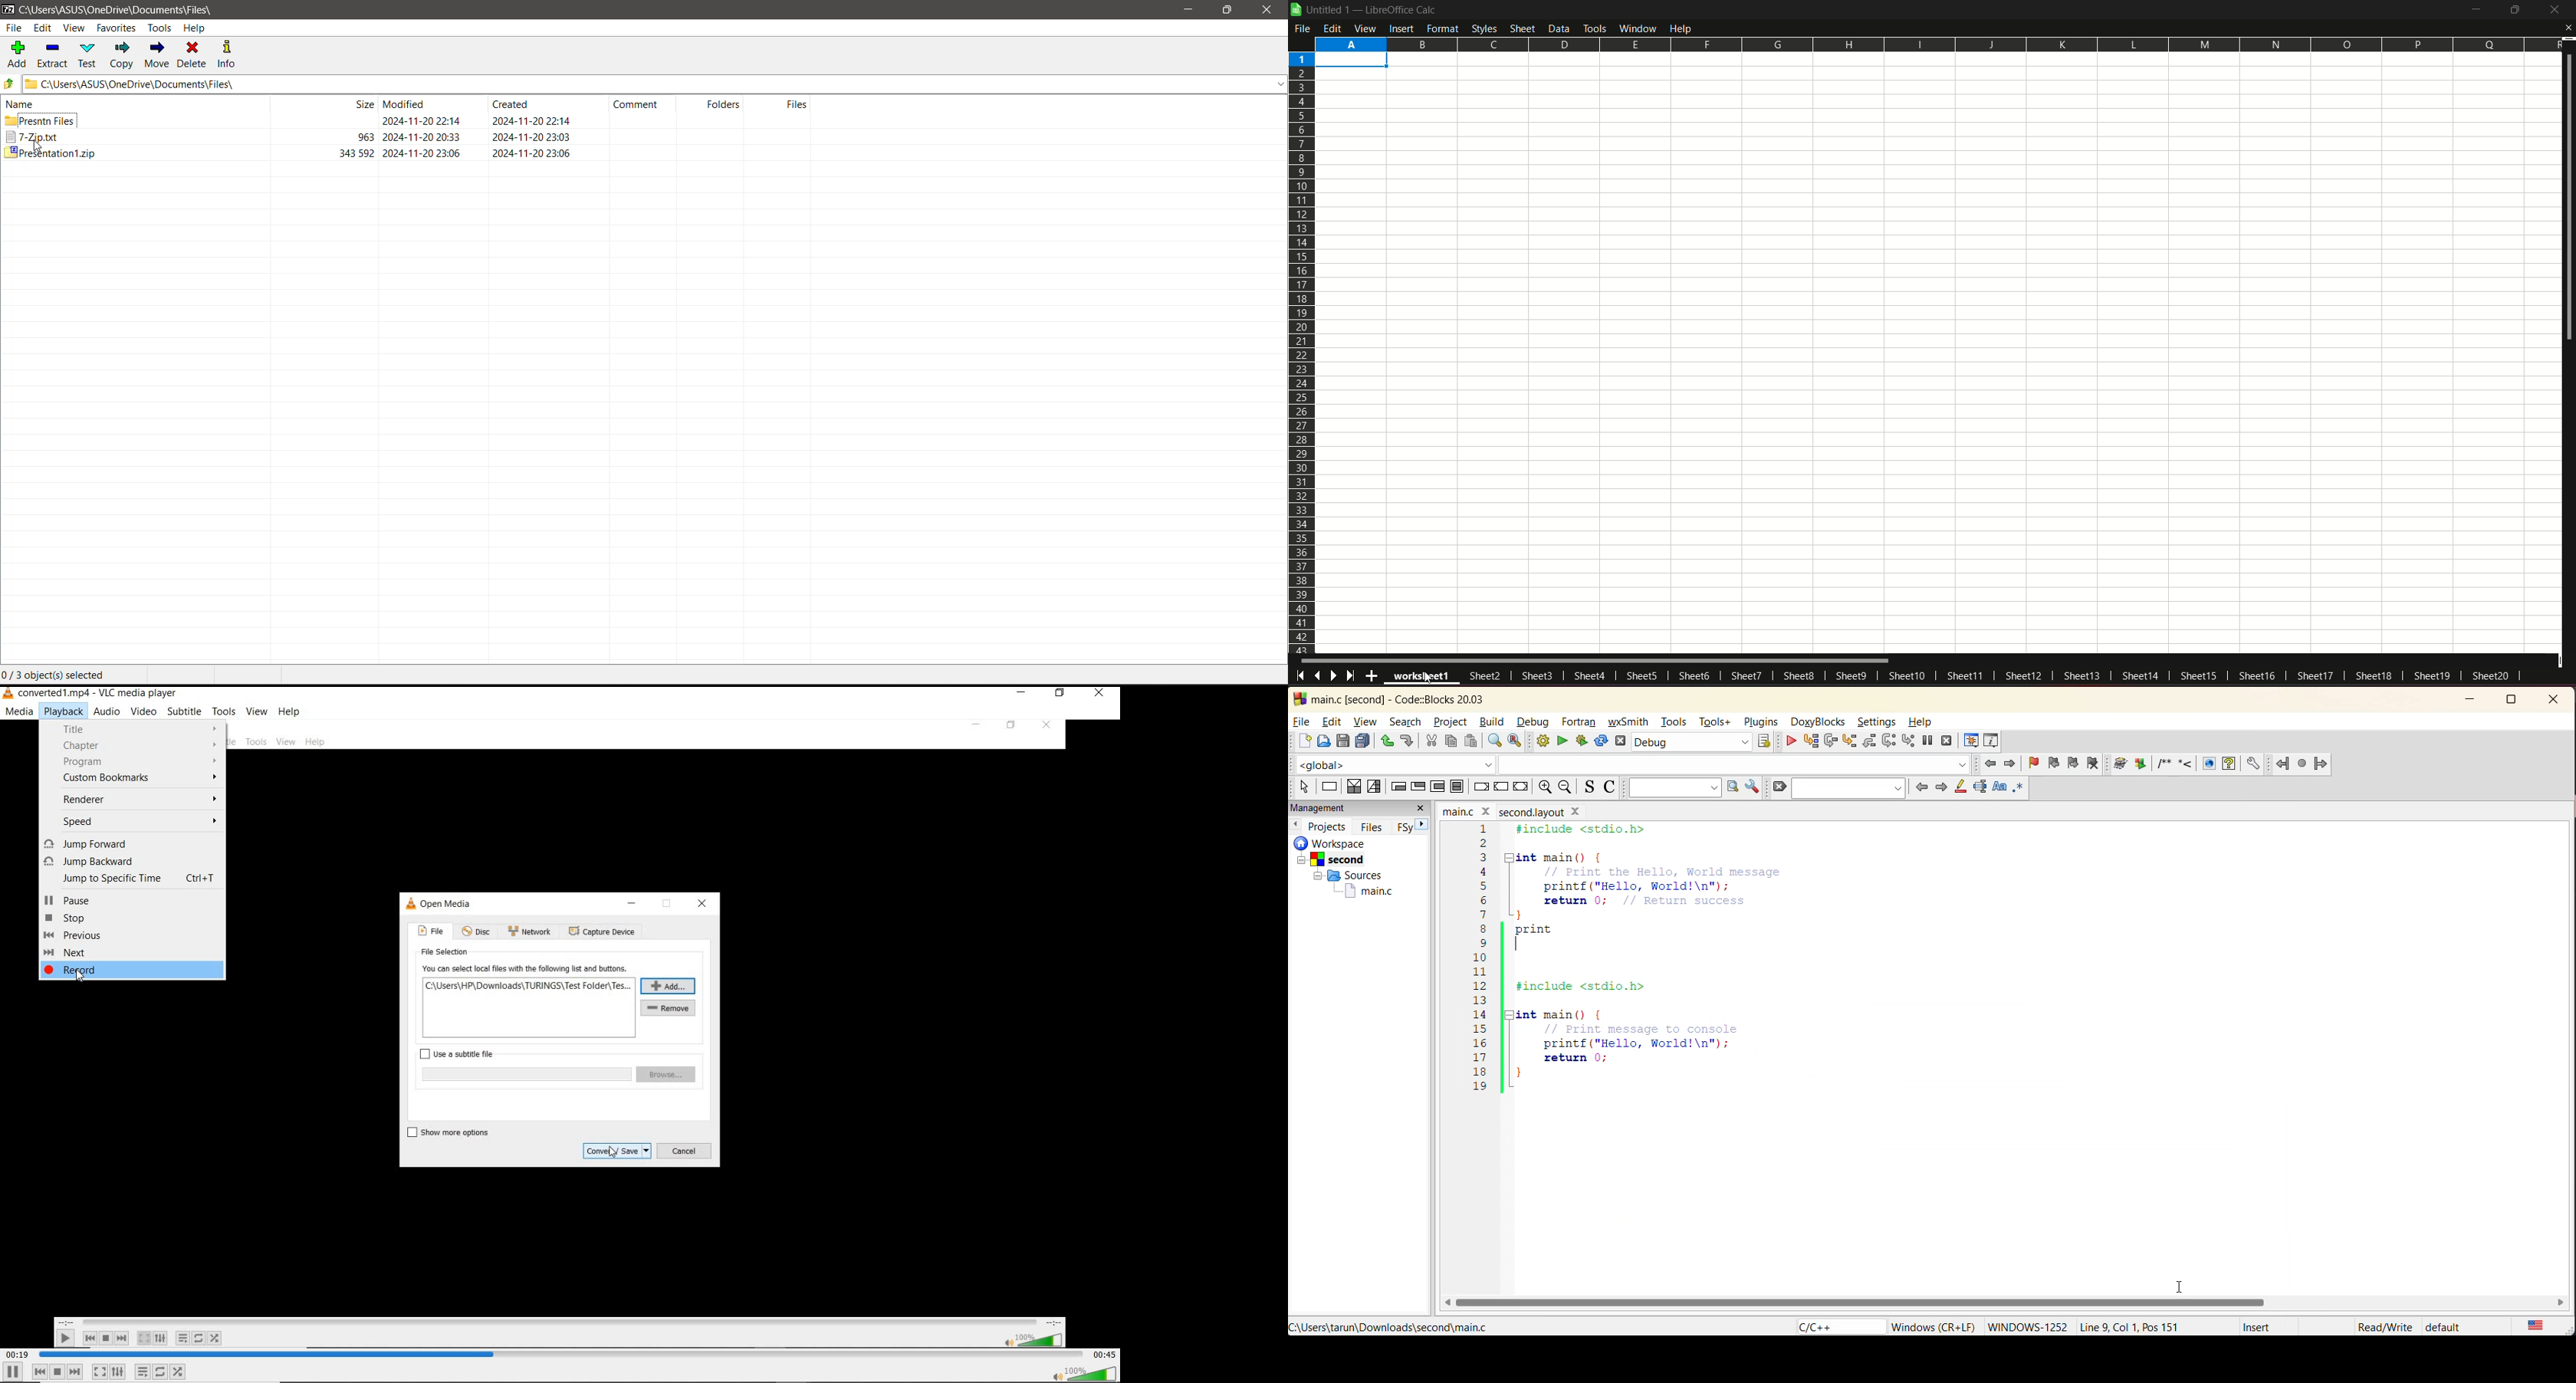 The width and height of the screenshot is (2576, 1400). Describe the element at coordinates (1494, 722) in the screenshot. I see `build` at that location.